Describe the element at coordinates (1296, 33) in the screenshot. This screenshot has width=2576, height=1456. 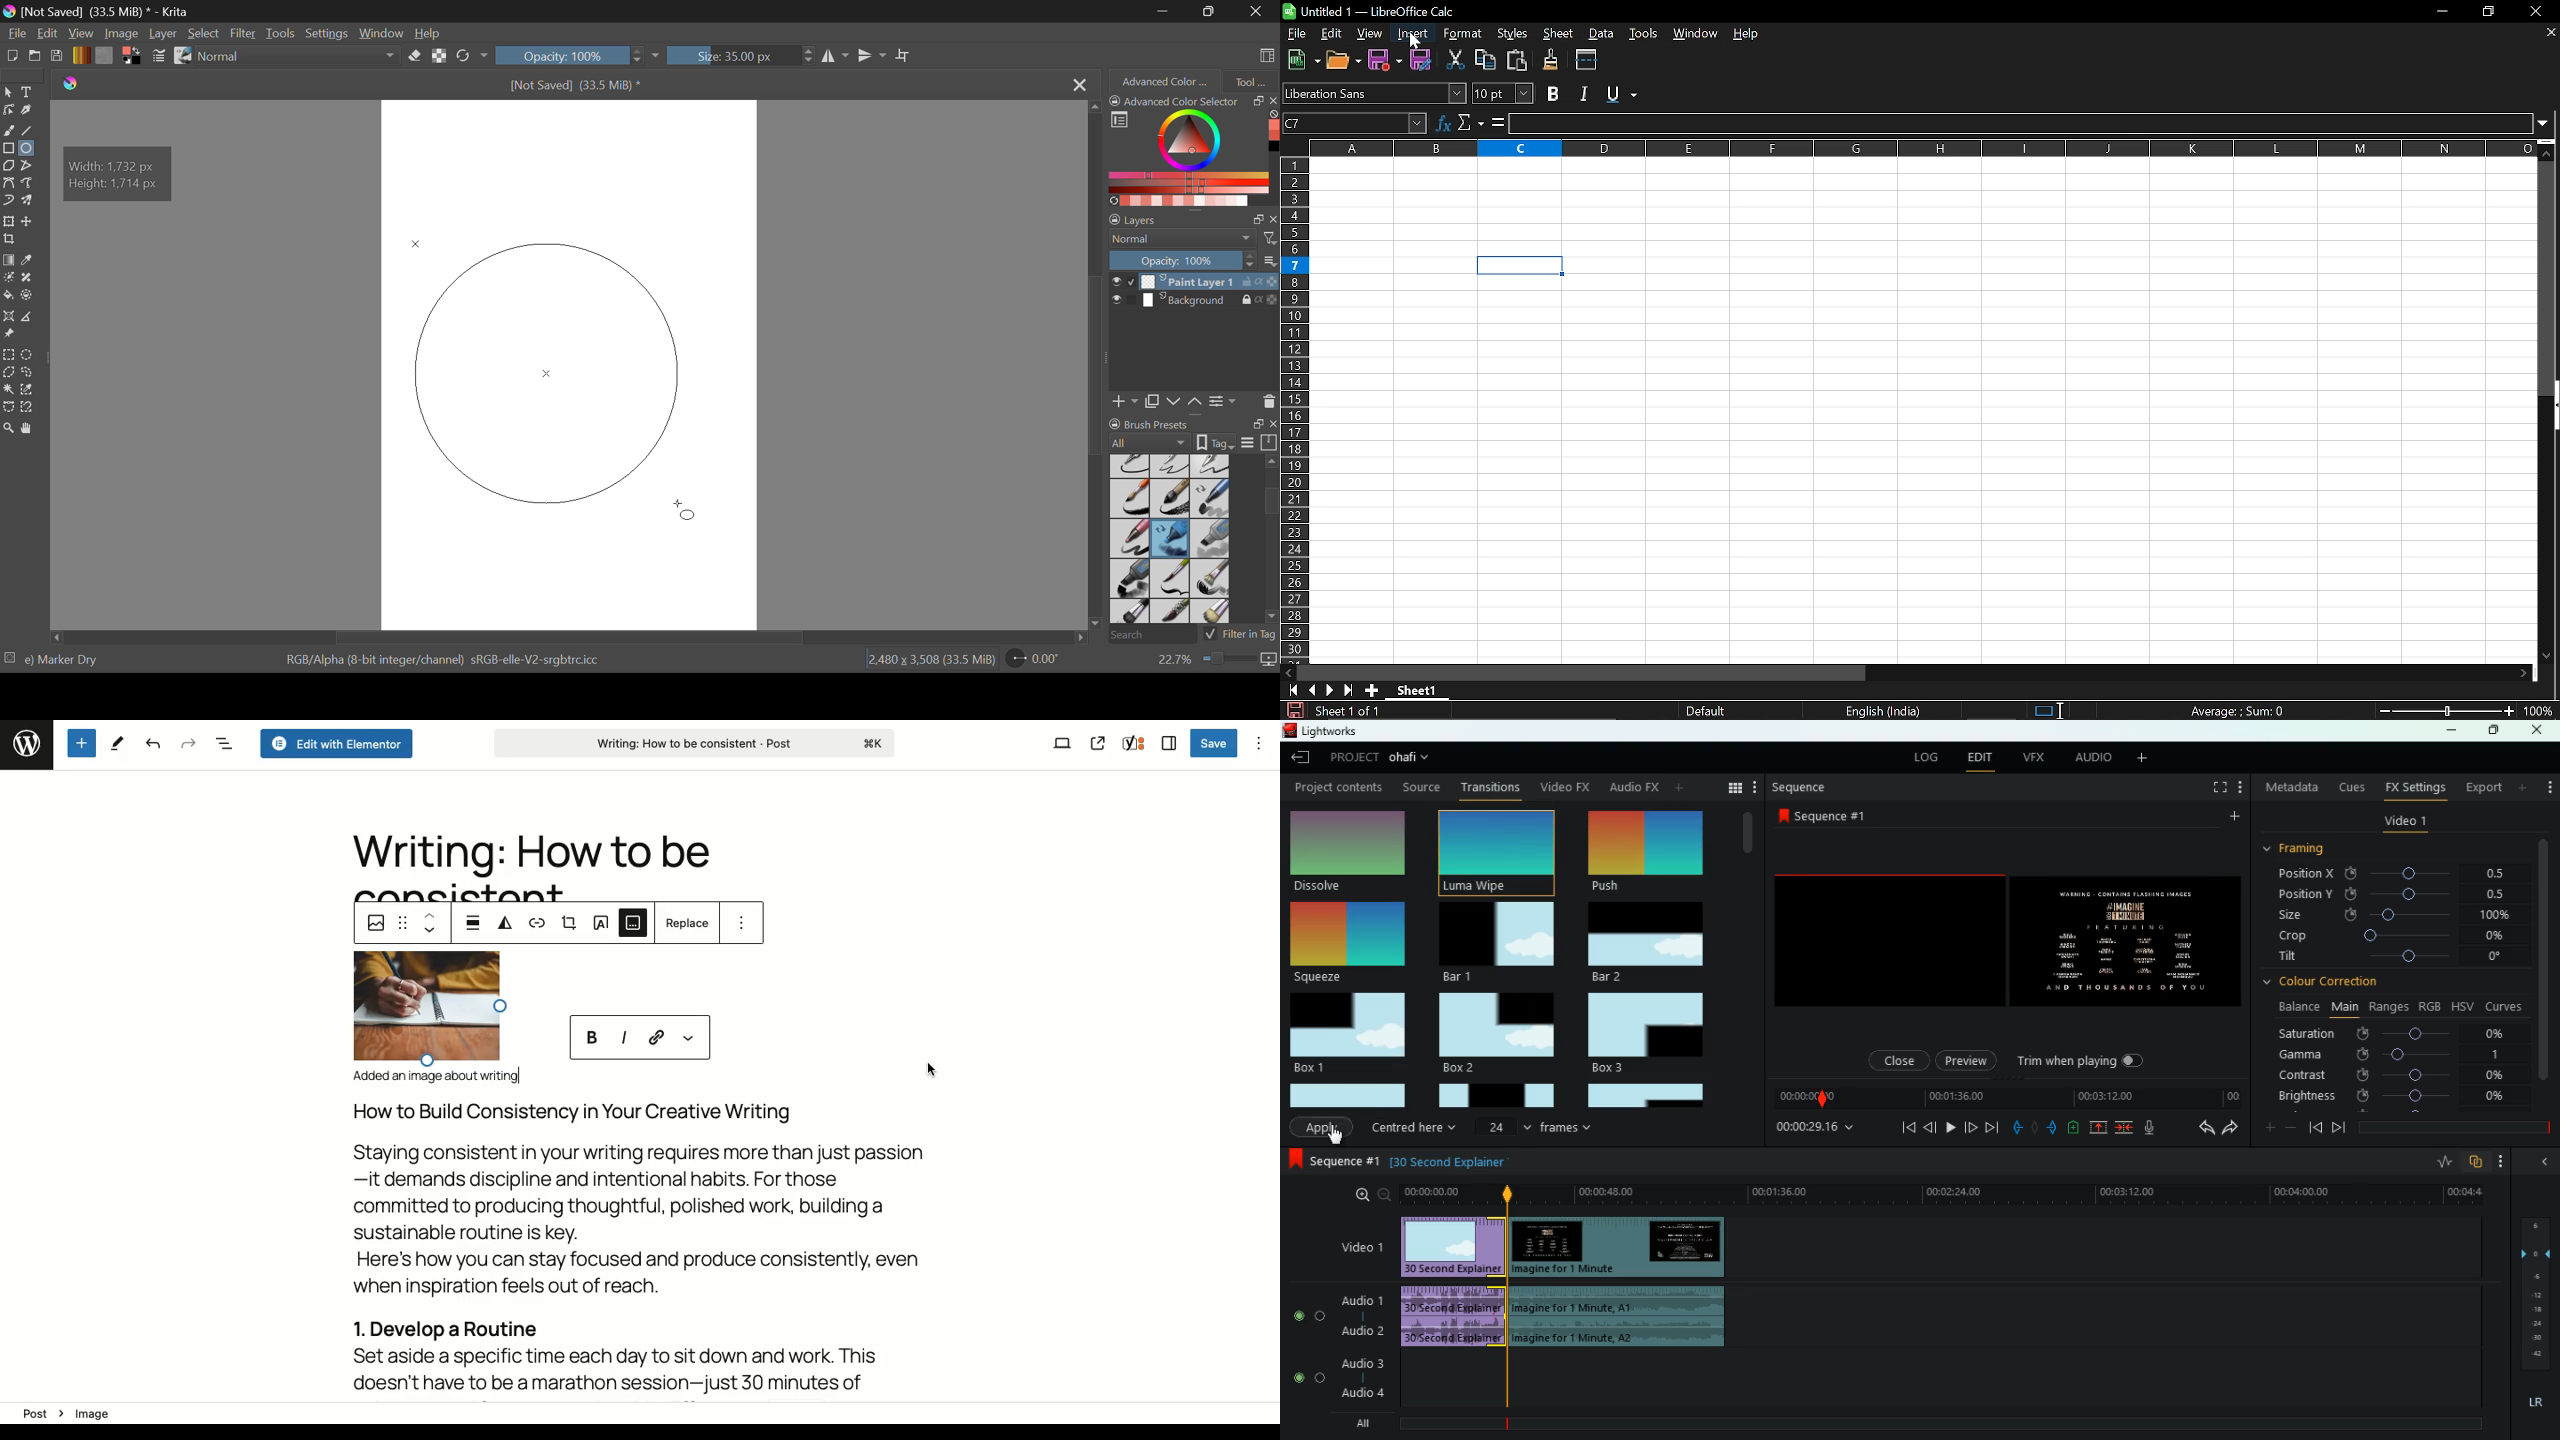
I see `File` at that location.